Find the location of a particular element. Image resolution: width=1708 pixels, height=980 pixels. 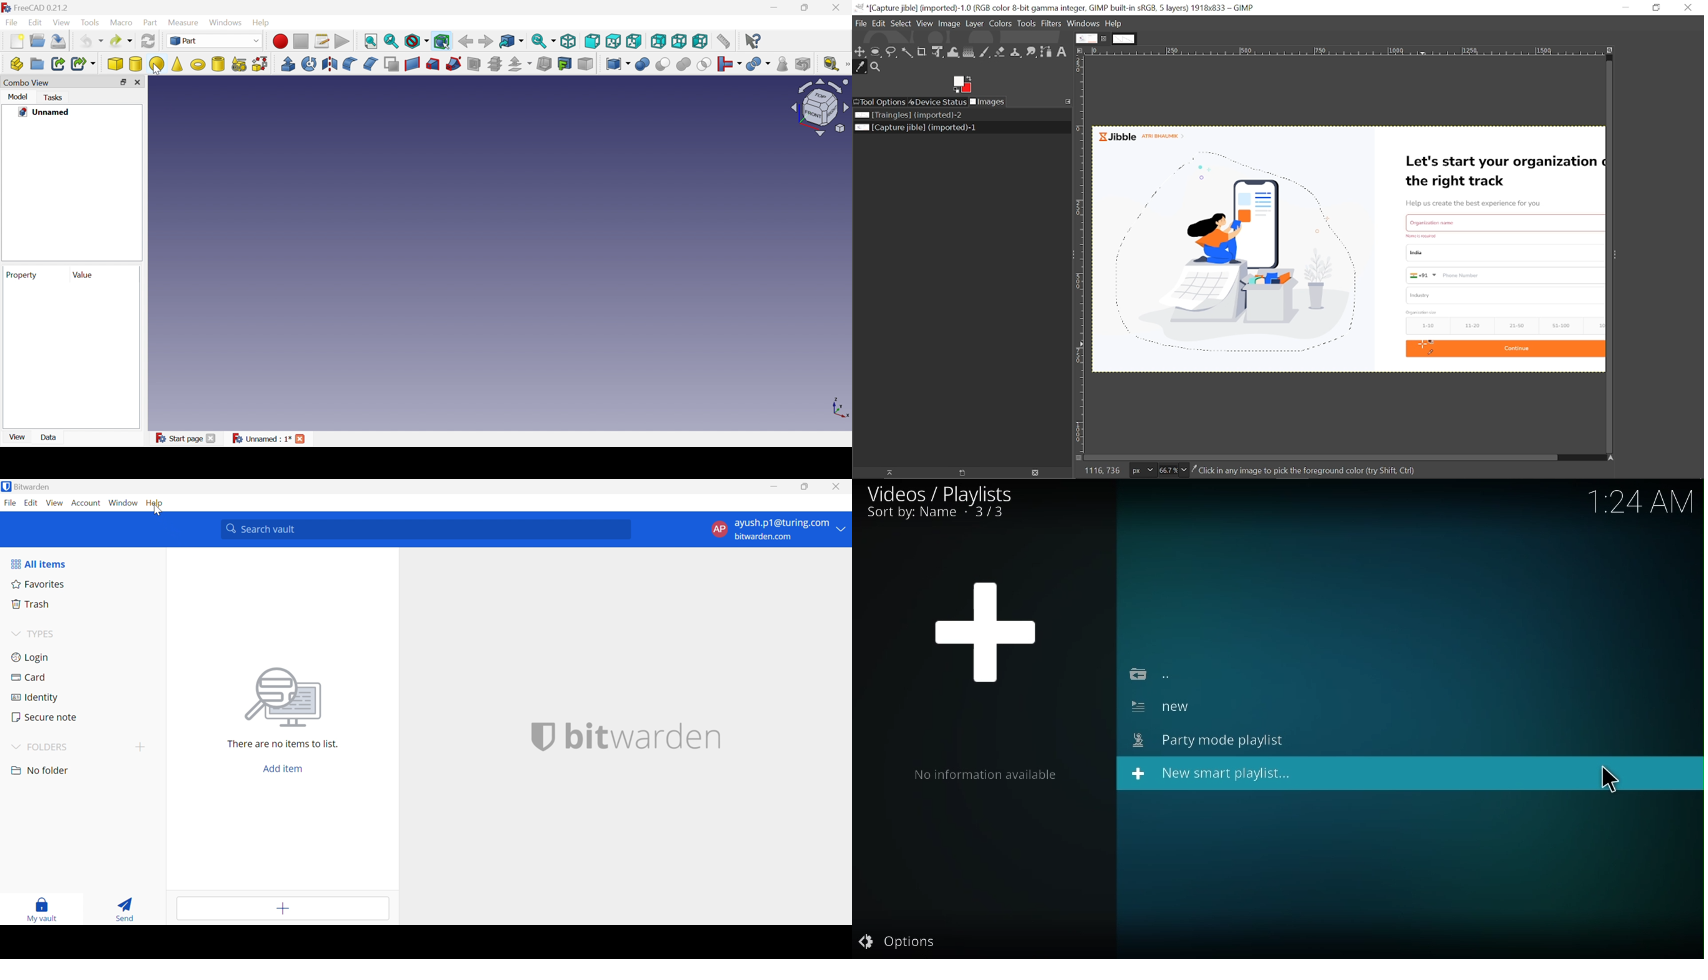

Eraser tool is located at coordinates (1000, 52).